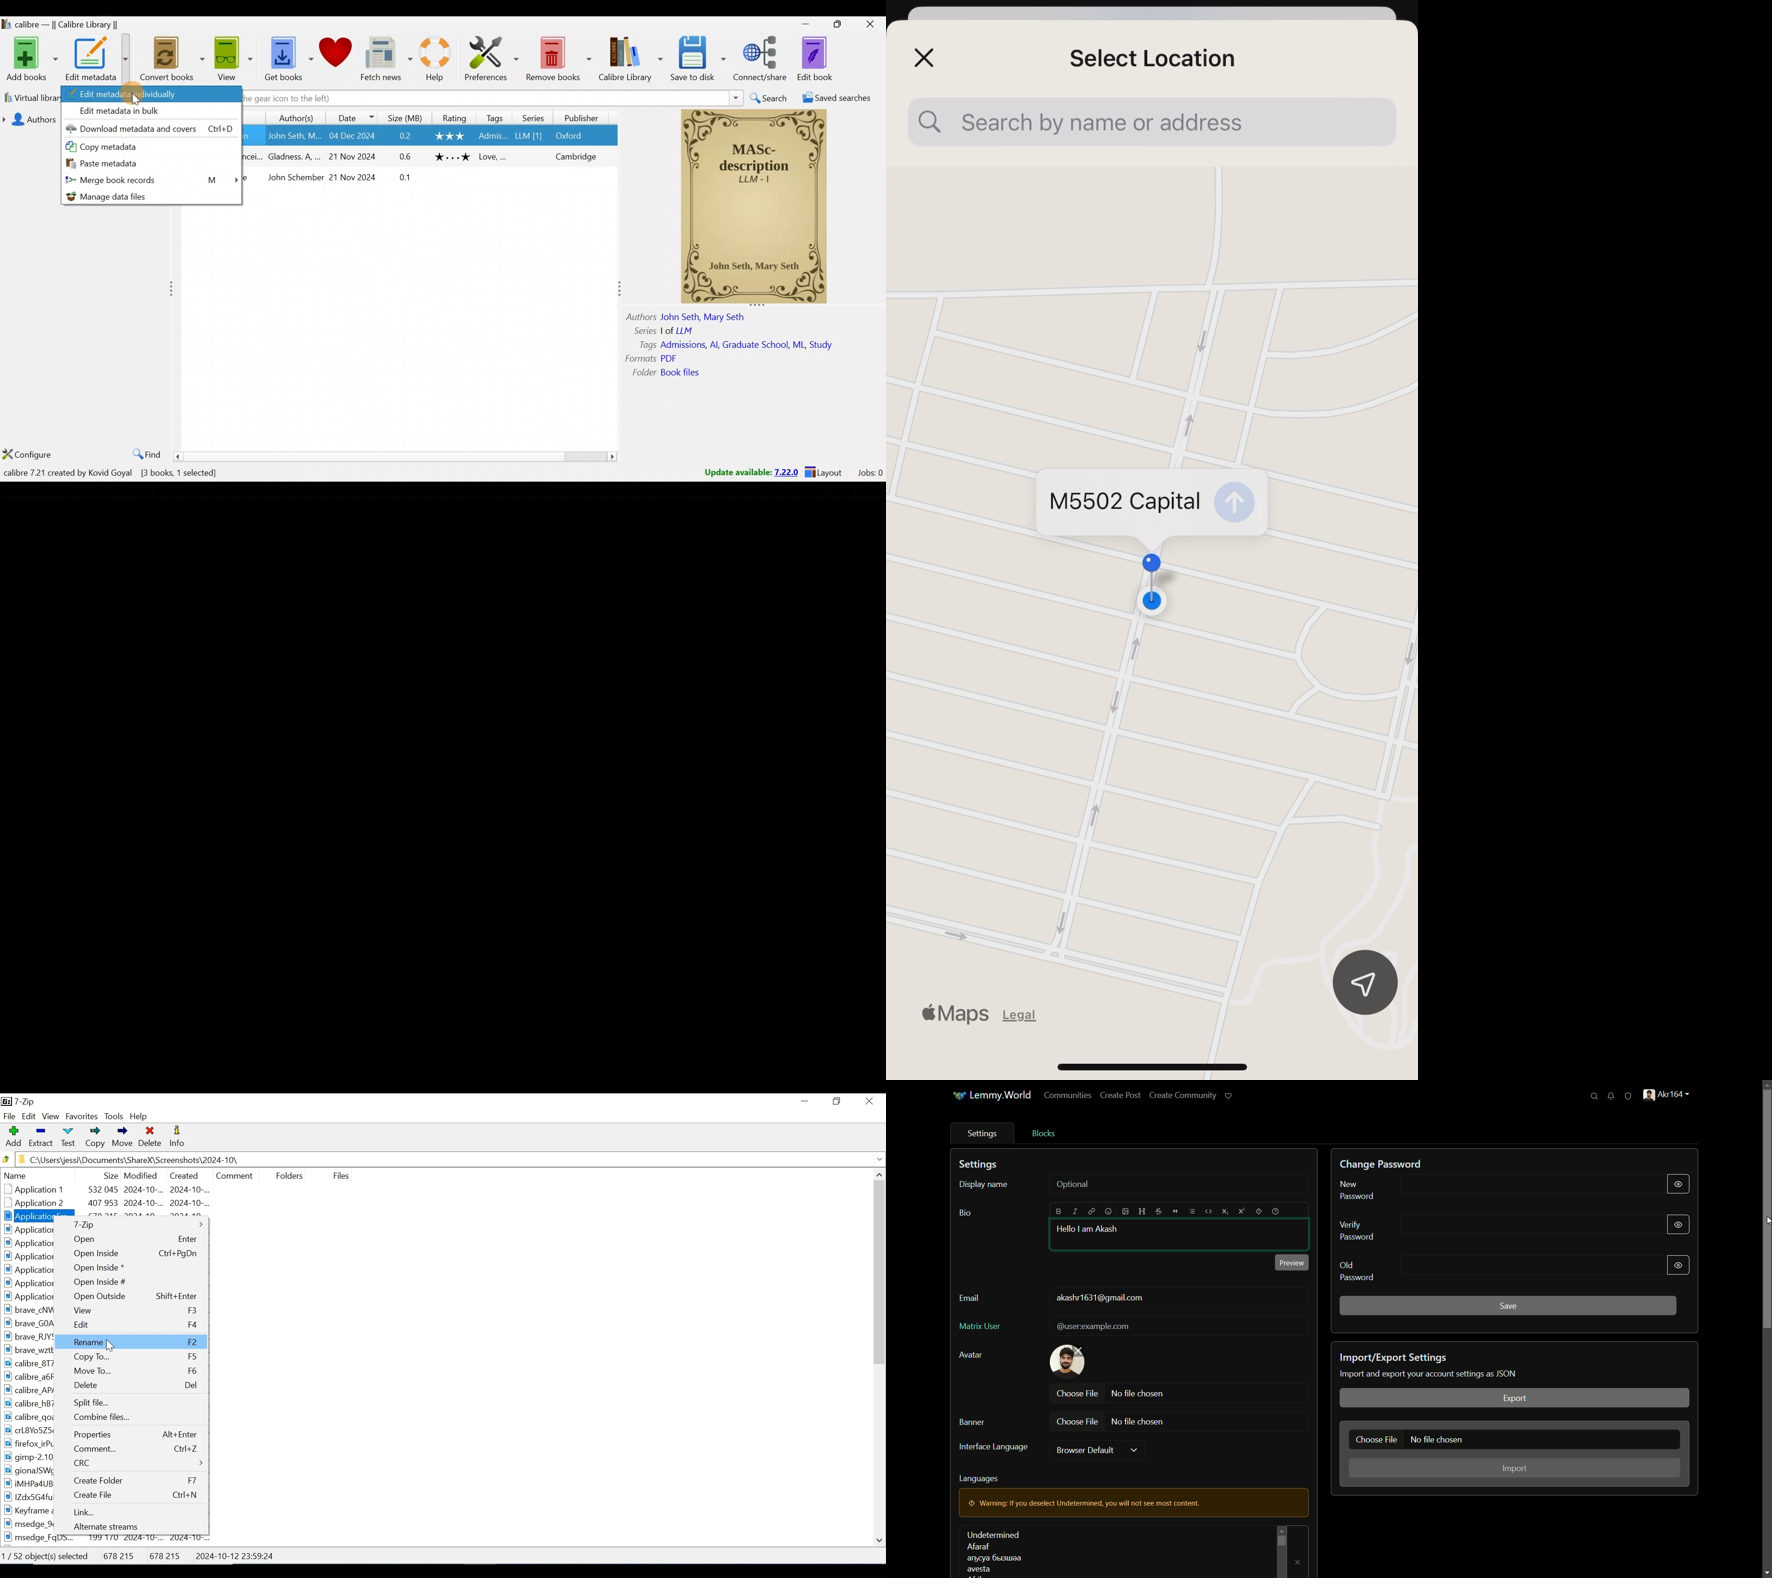 This screenshot has width=1792, height=1596. I want to click on user mail, so click(1100, 1299).